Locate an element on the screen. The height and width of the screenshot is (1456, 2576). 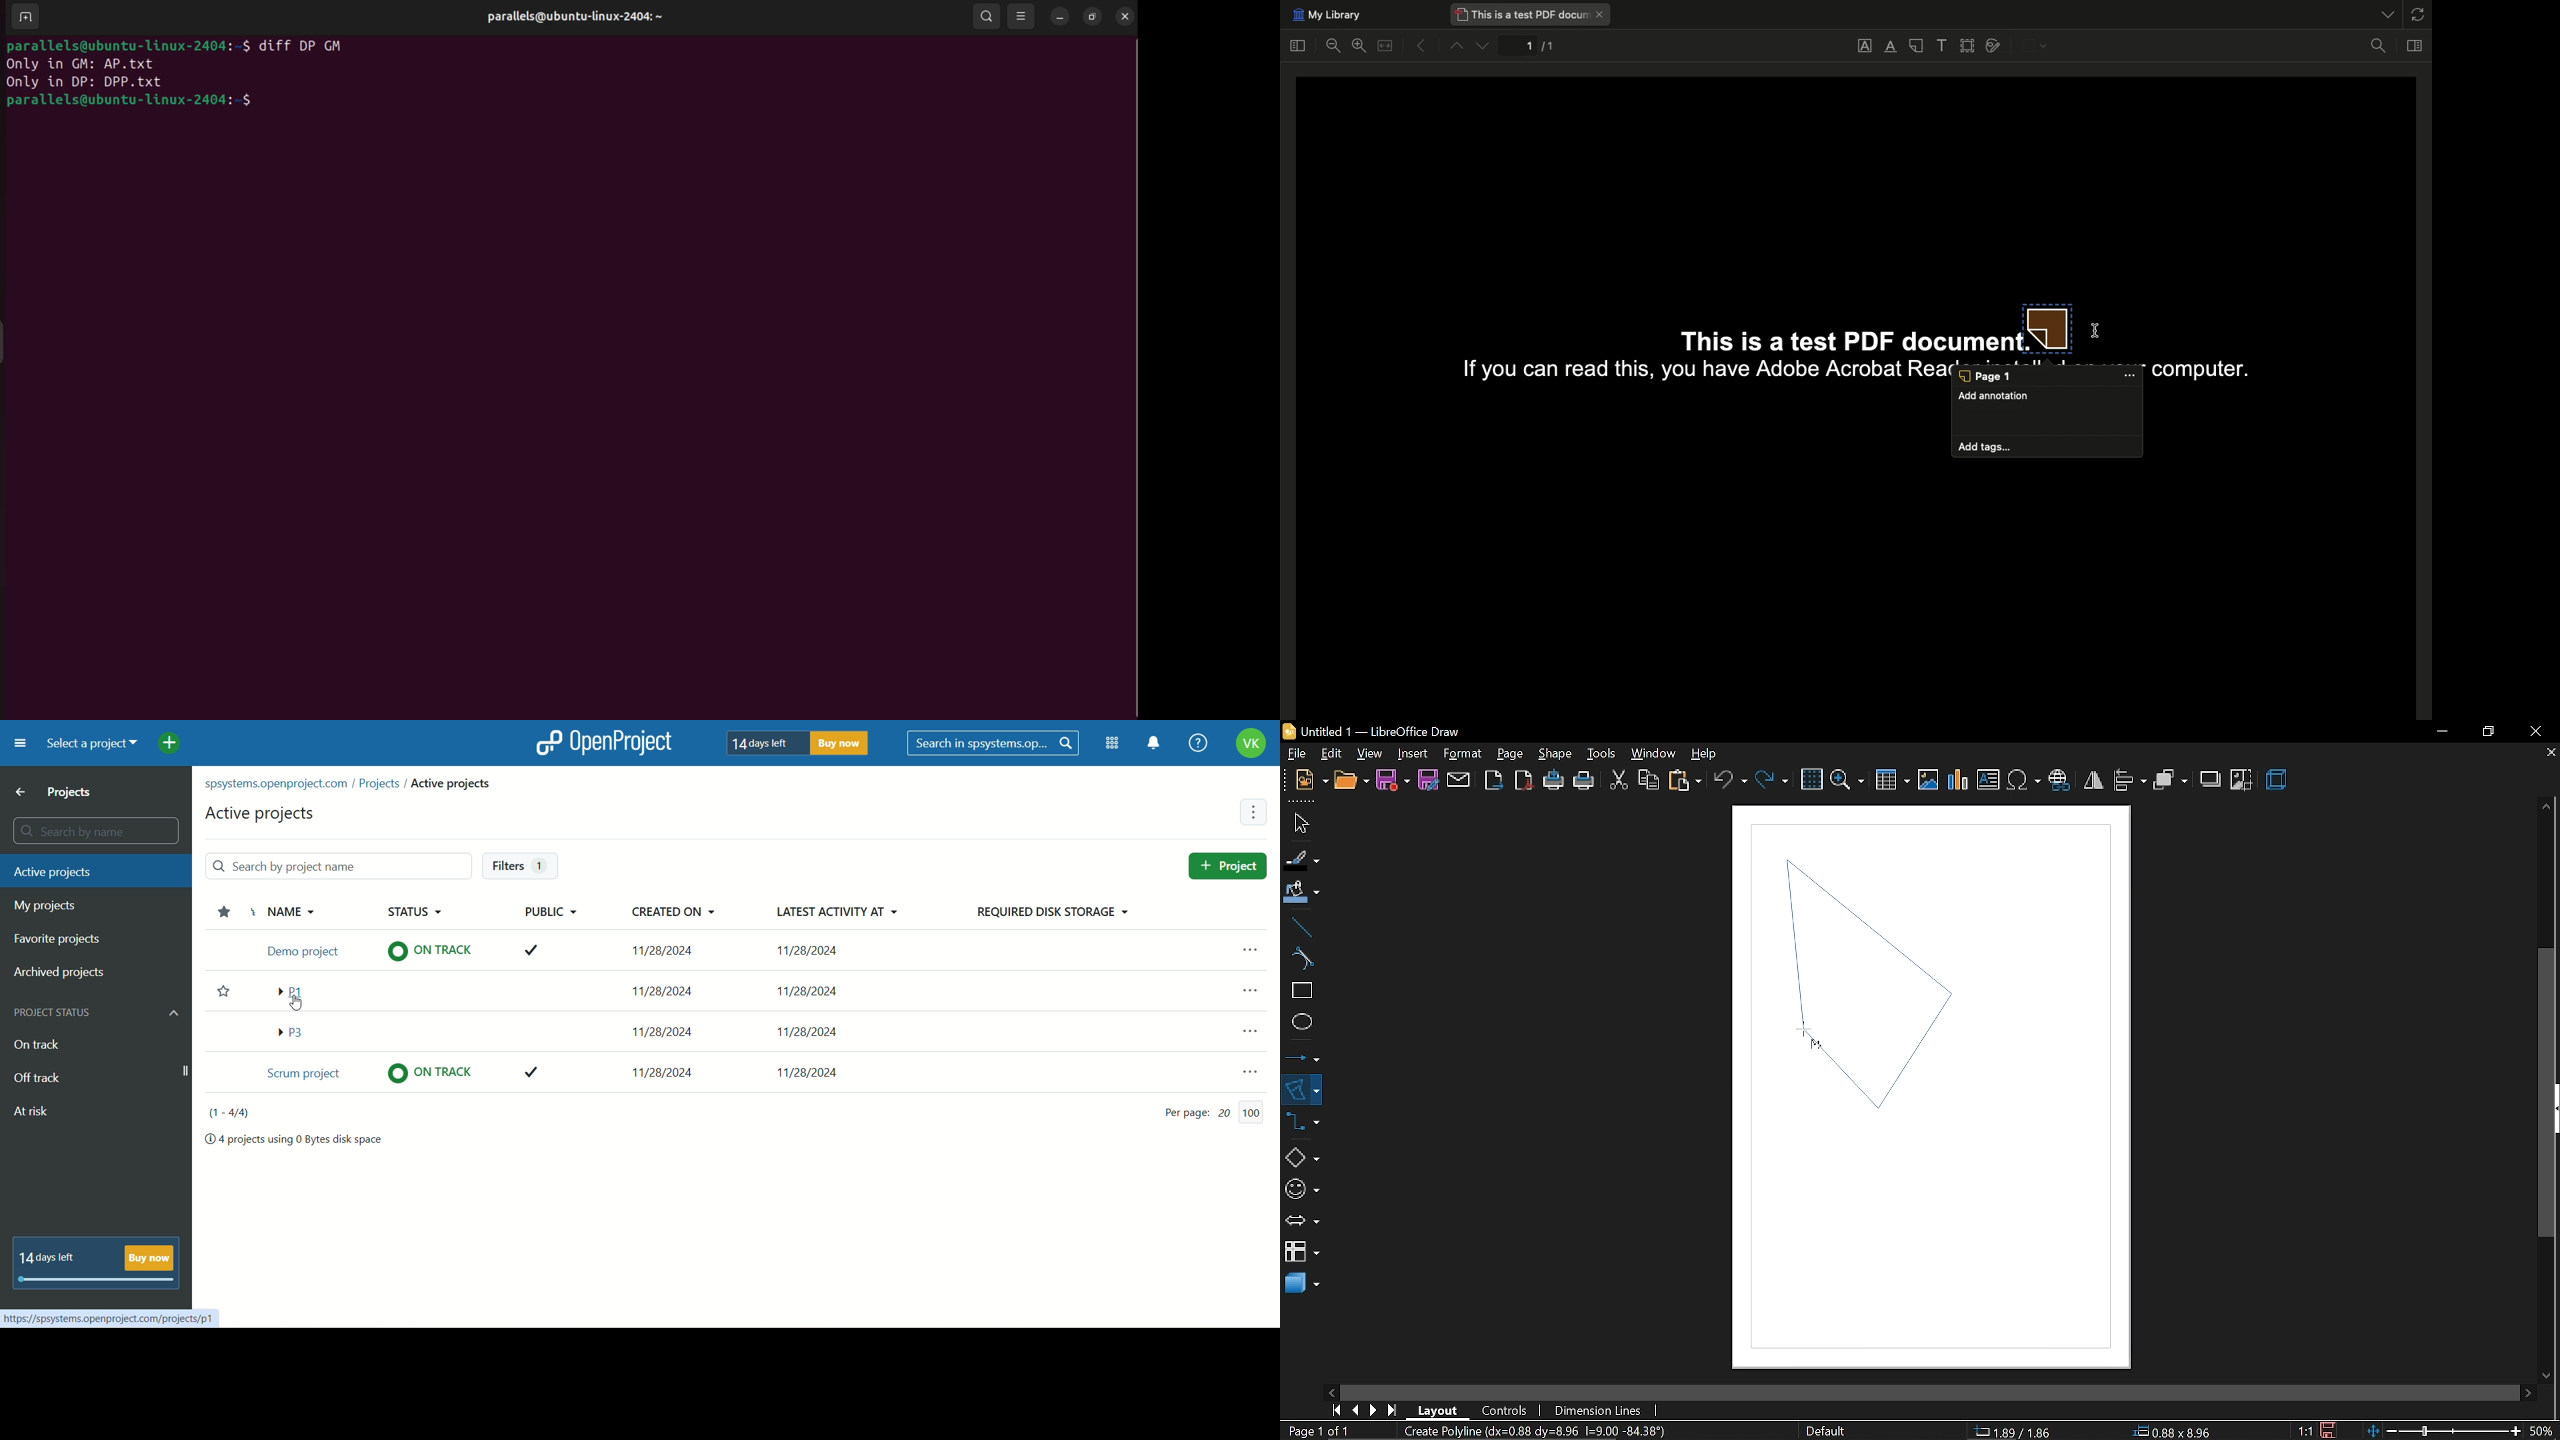
Add annotation is located at coordinates (2016, 400).